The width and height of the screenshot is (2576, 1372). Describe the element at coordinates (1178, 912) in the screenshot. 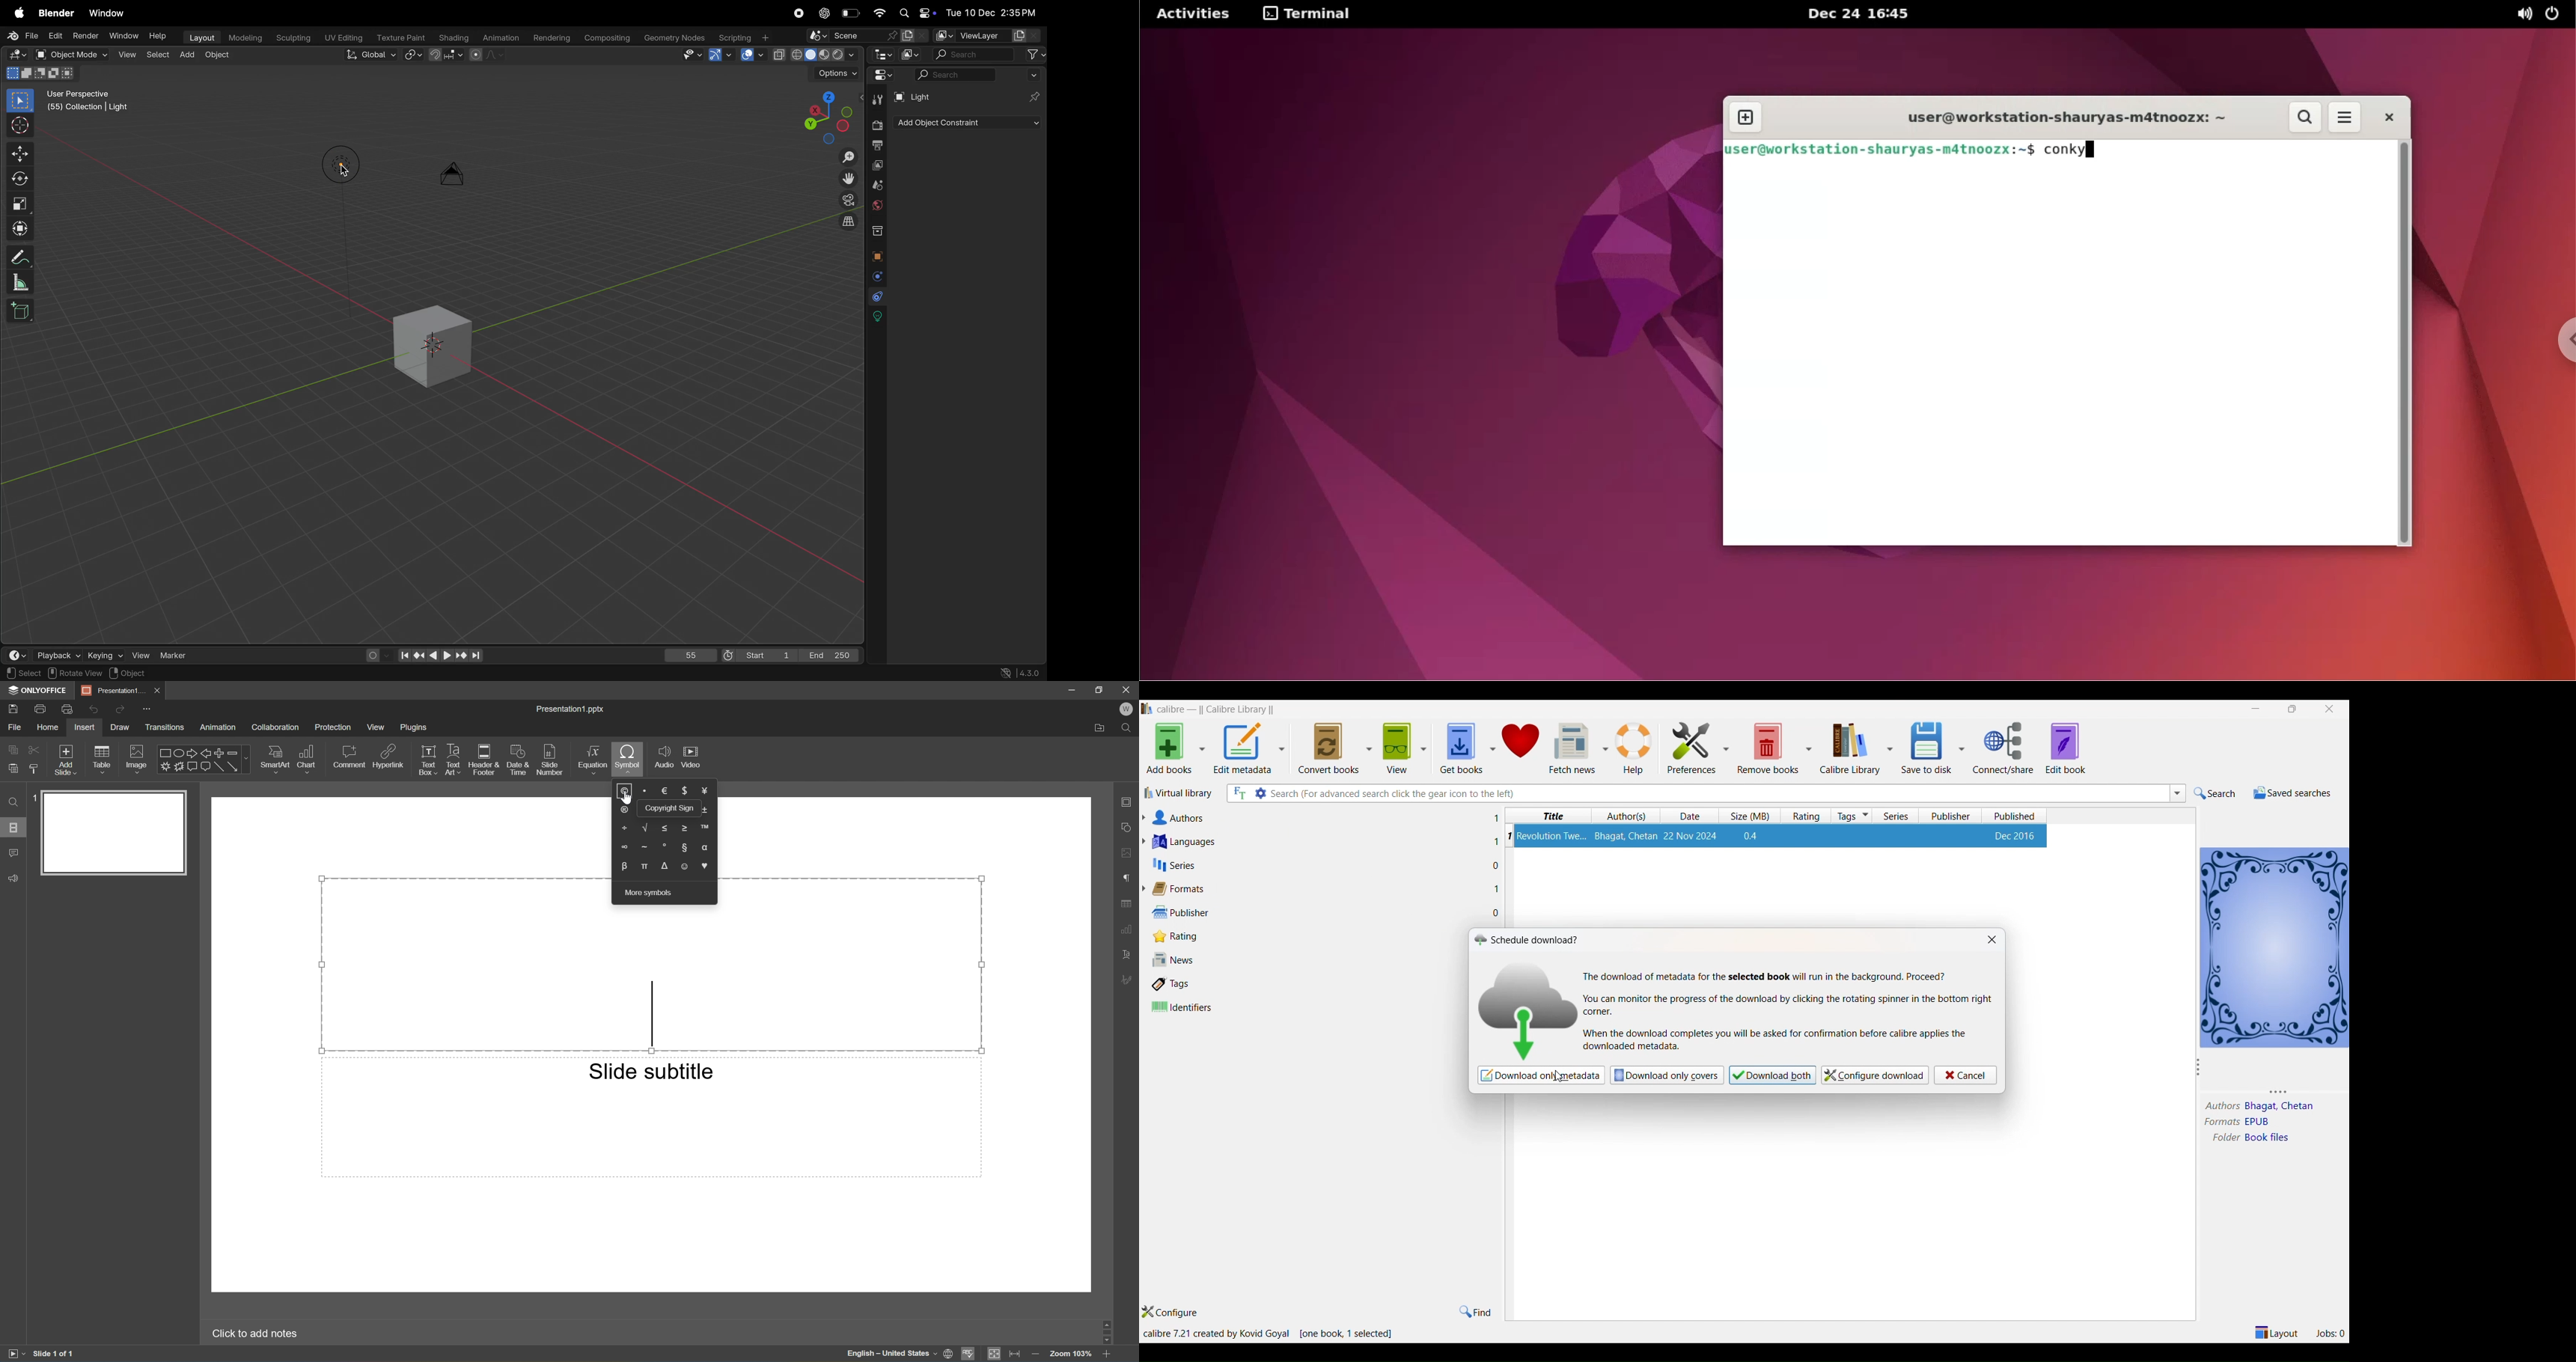

I see `publisher` at that location.